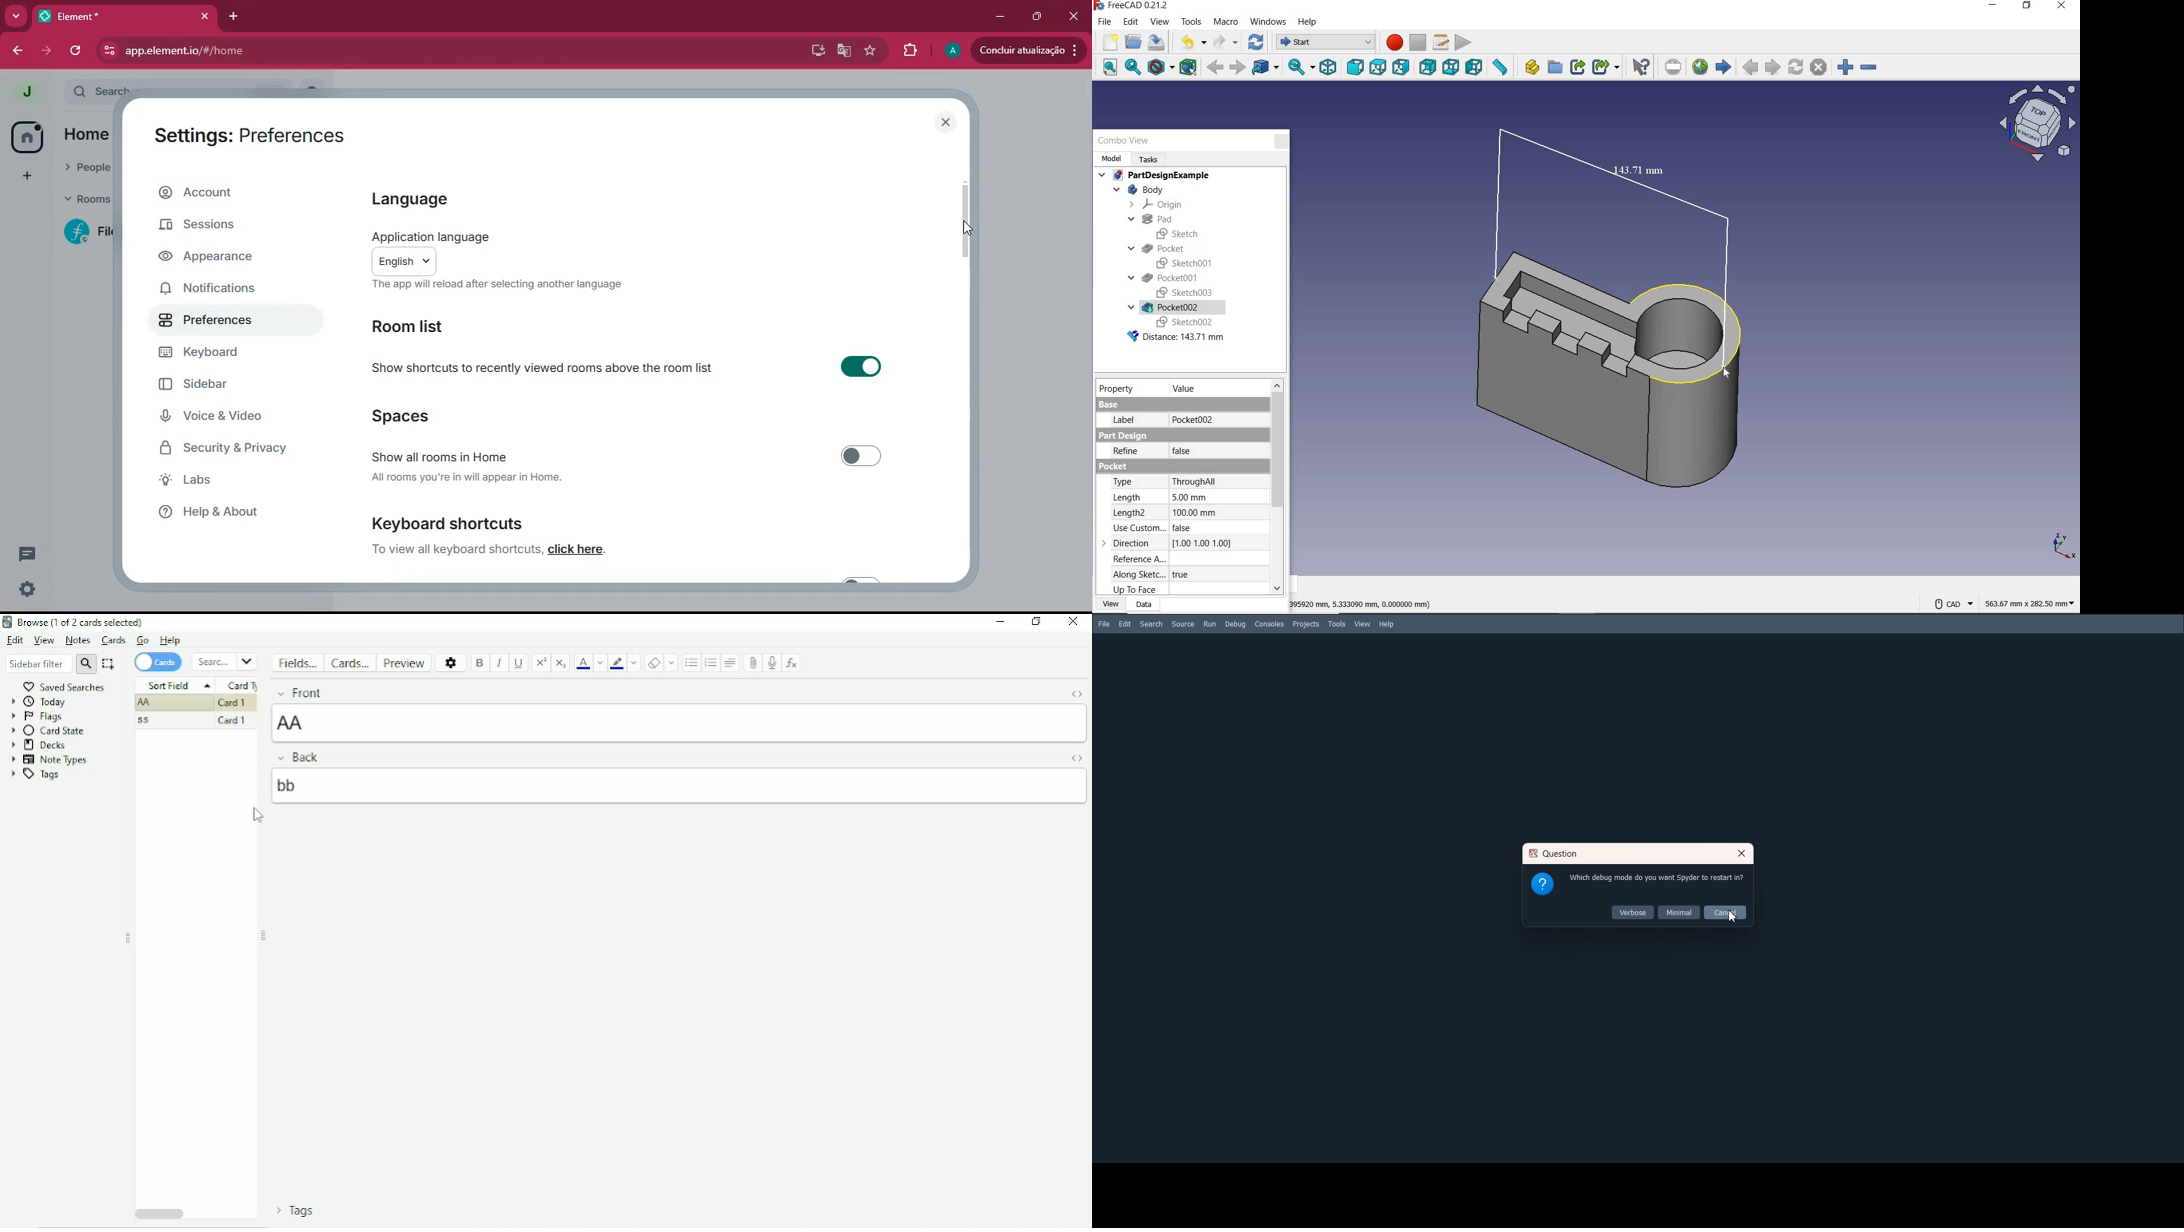  I want to click on url, so click(282, 51).